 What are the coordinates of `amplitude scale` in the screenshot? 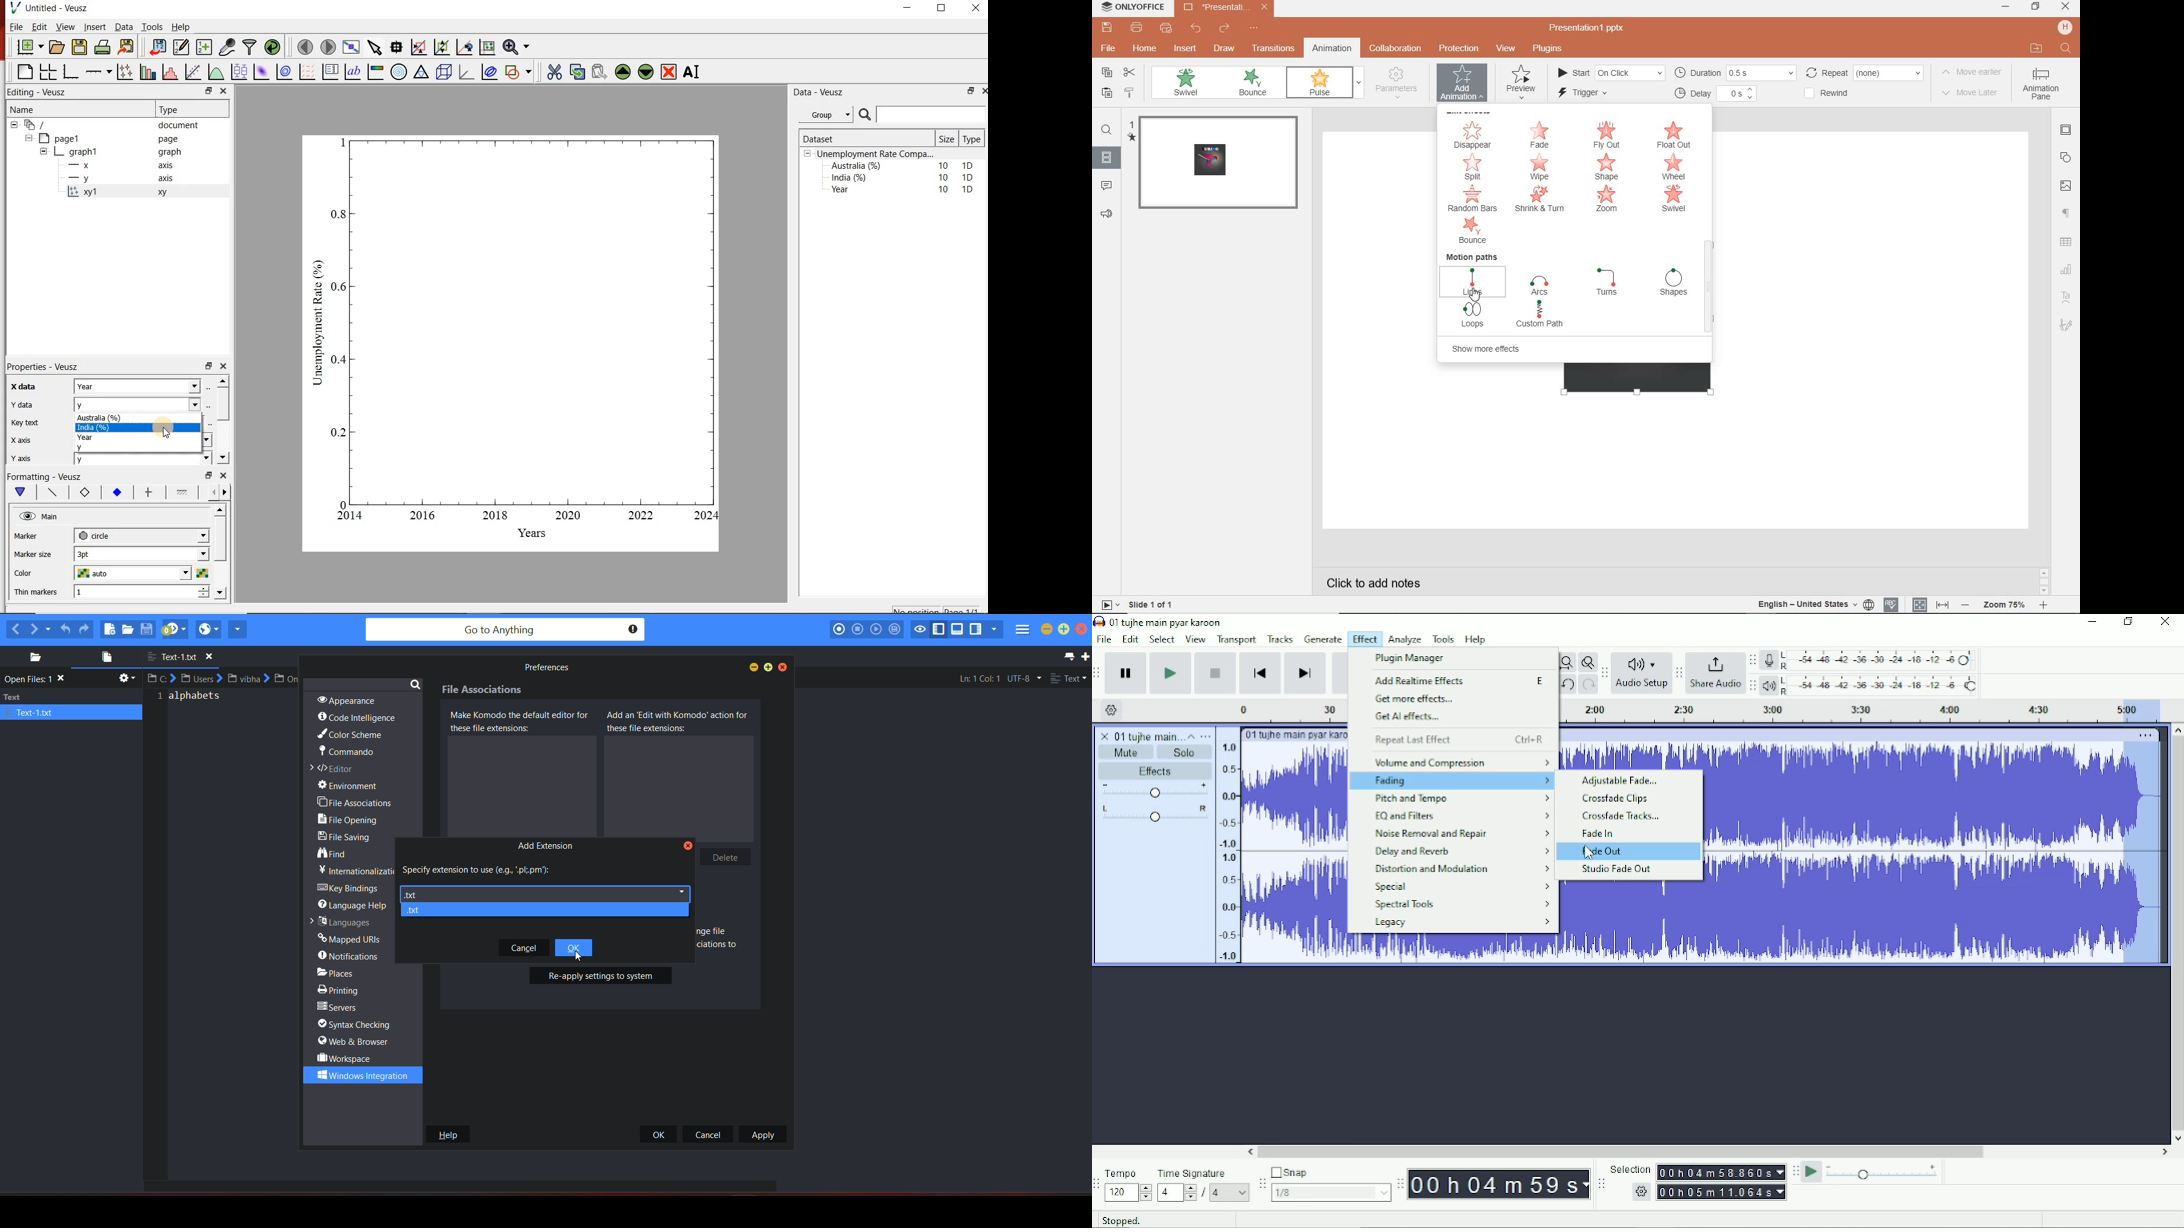 It's located at (1228, 853).